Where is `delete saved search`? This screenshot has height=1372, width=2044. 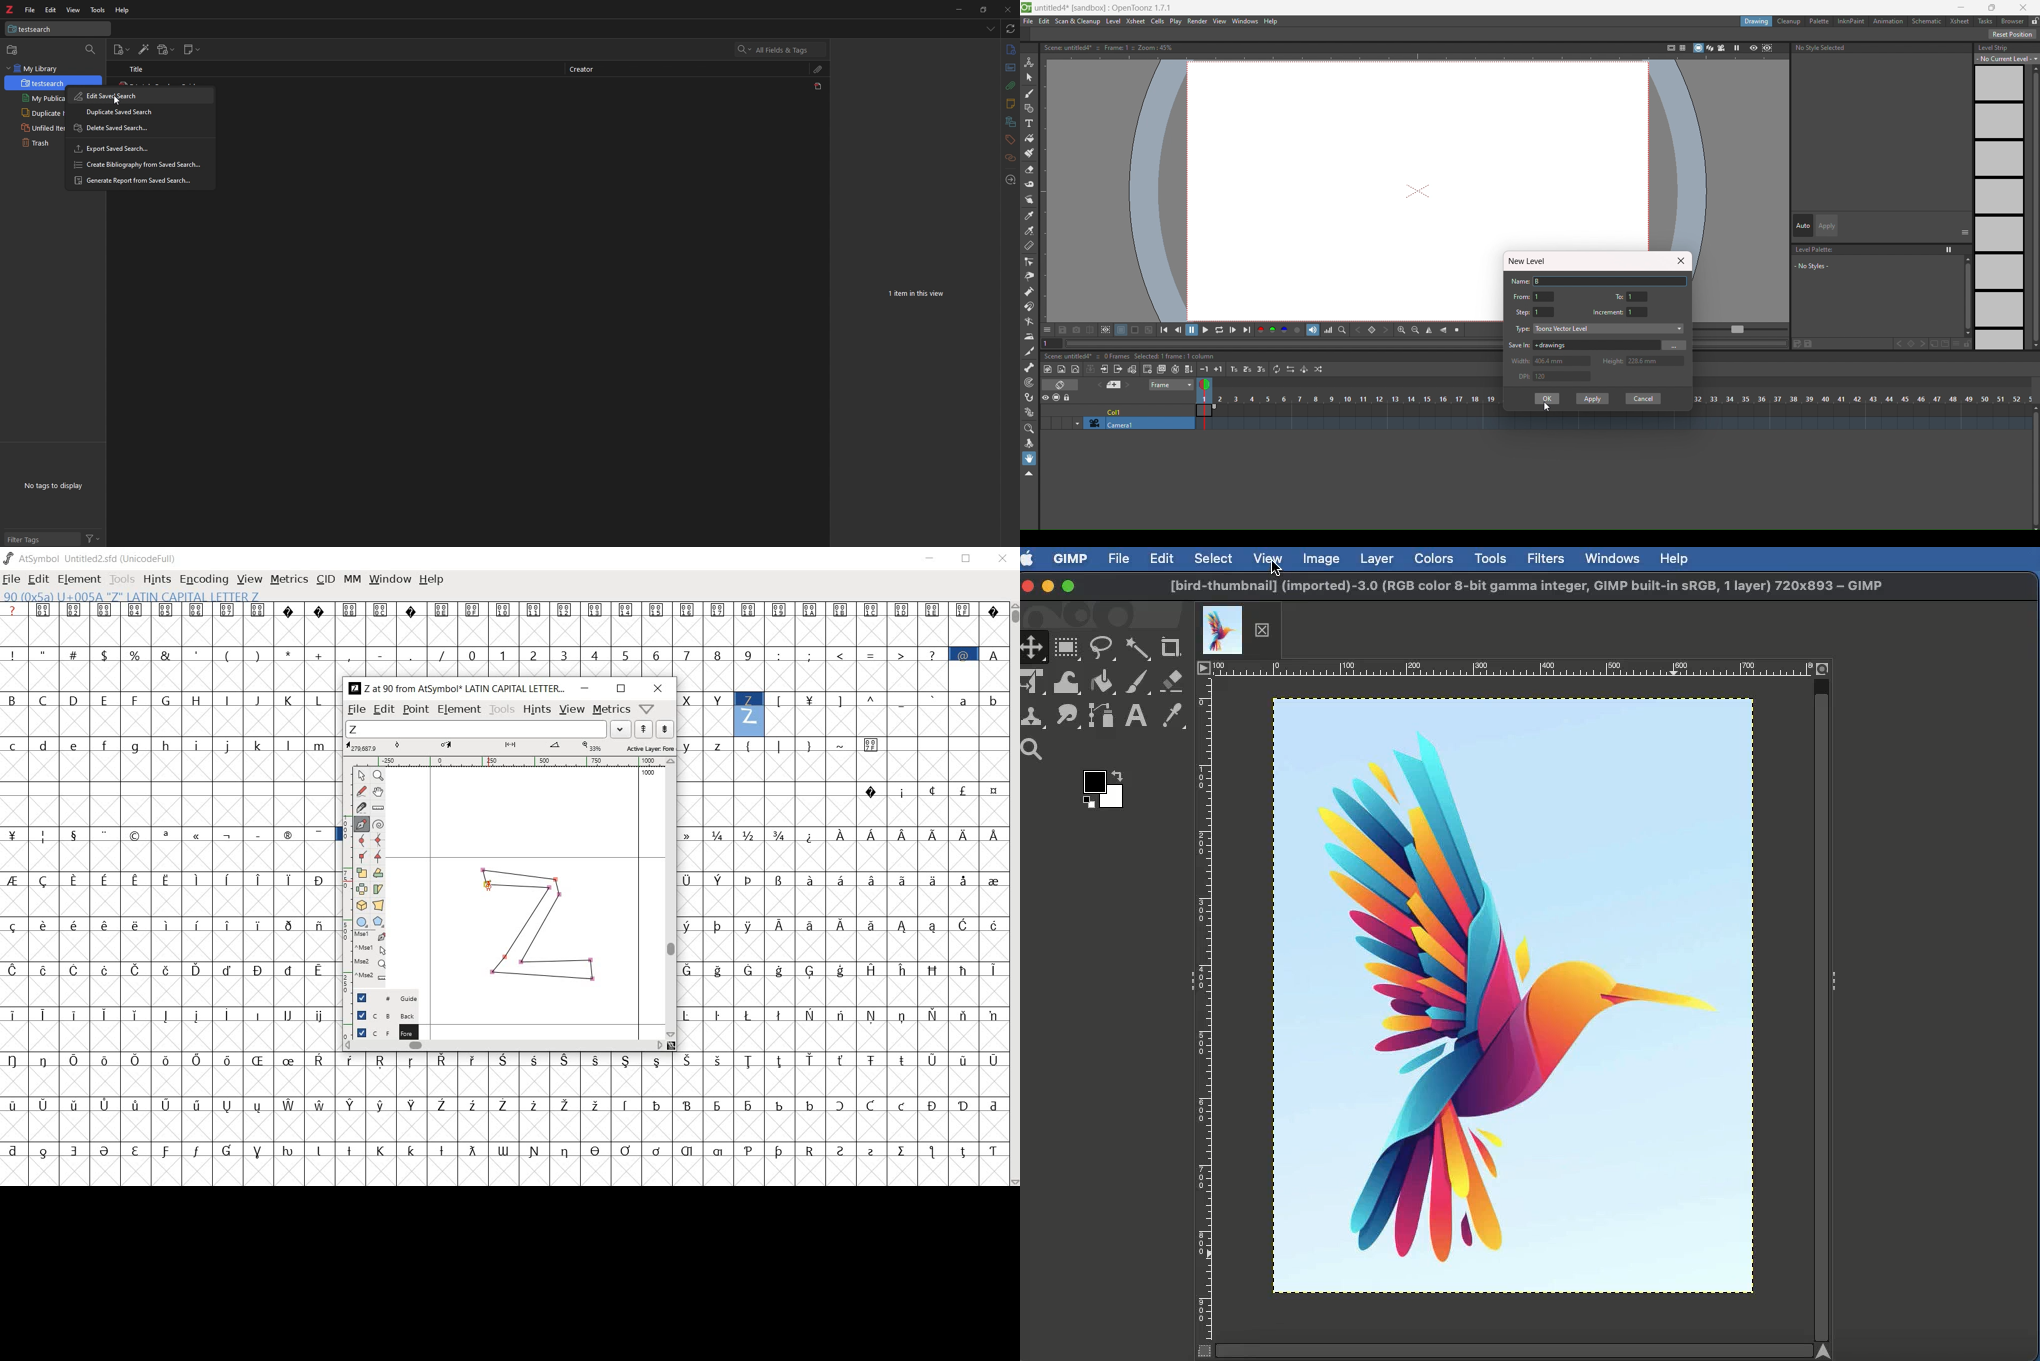
delete saved search is located at coordinates (138, 129).